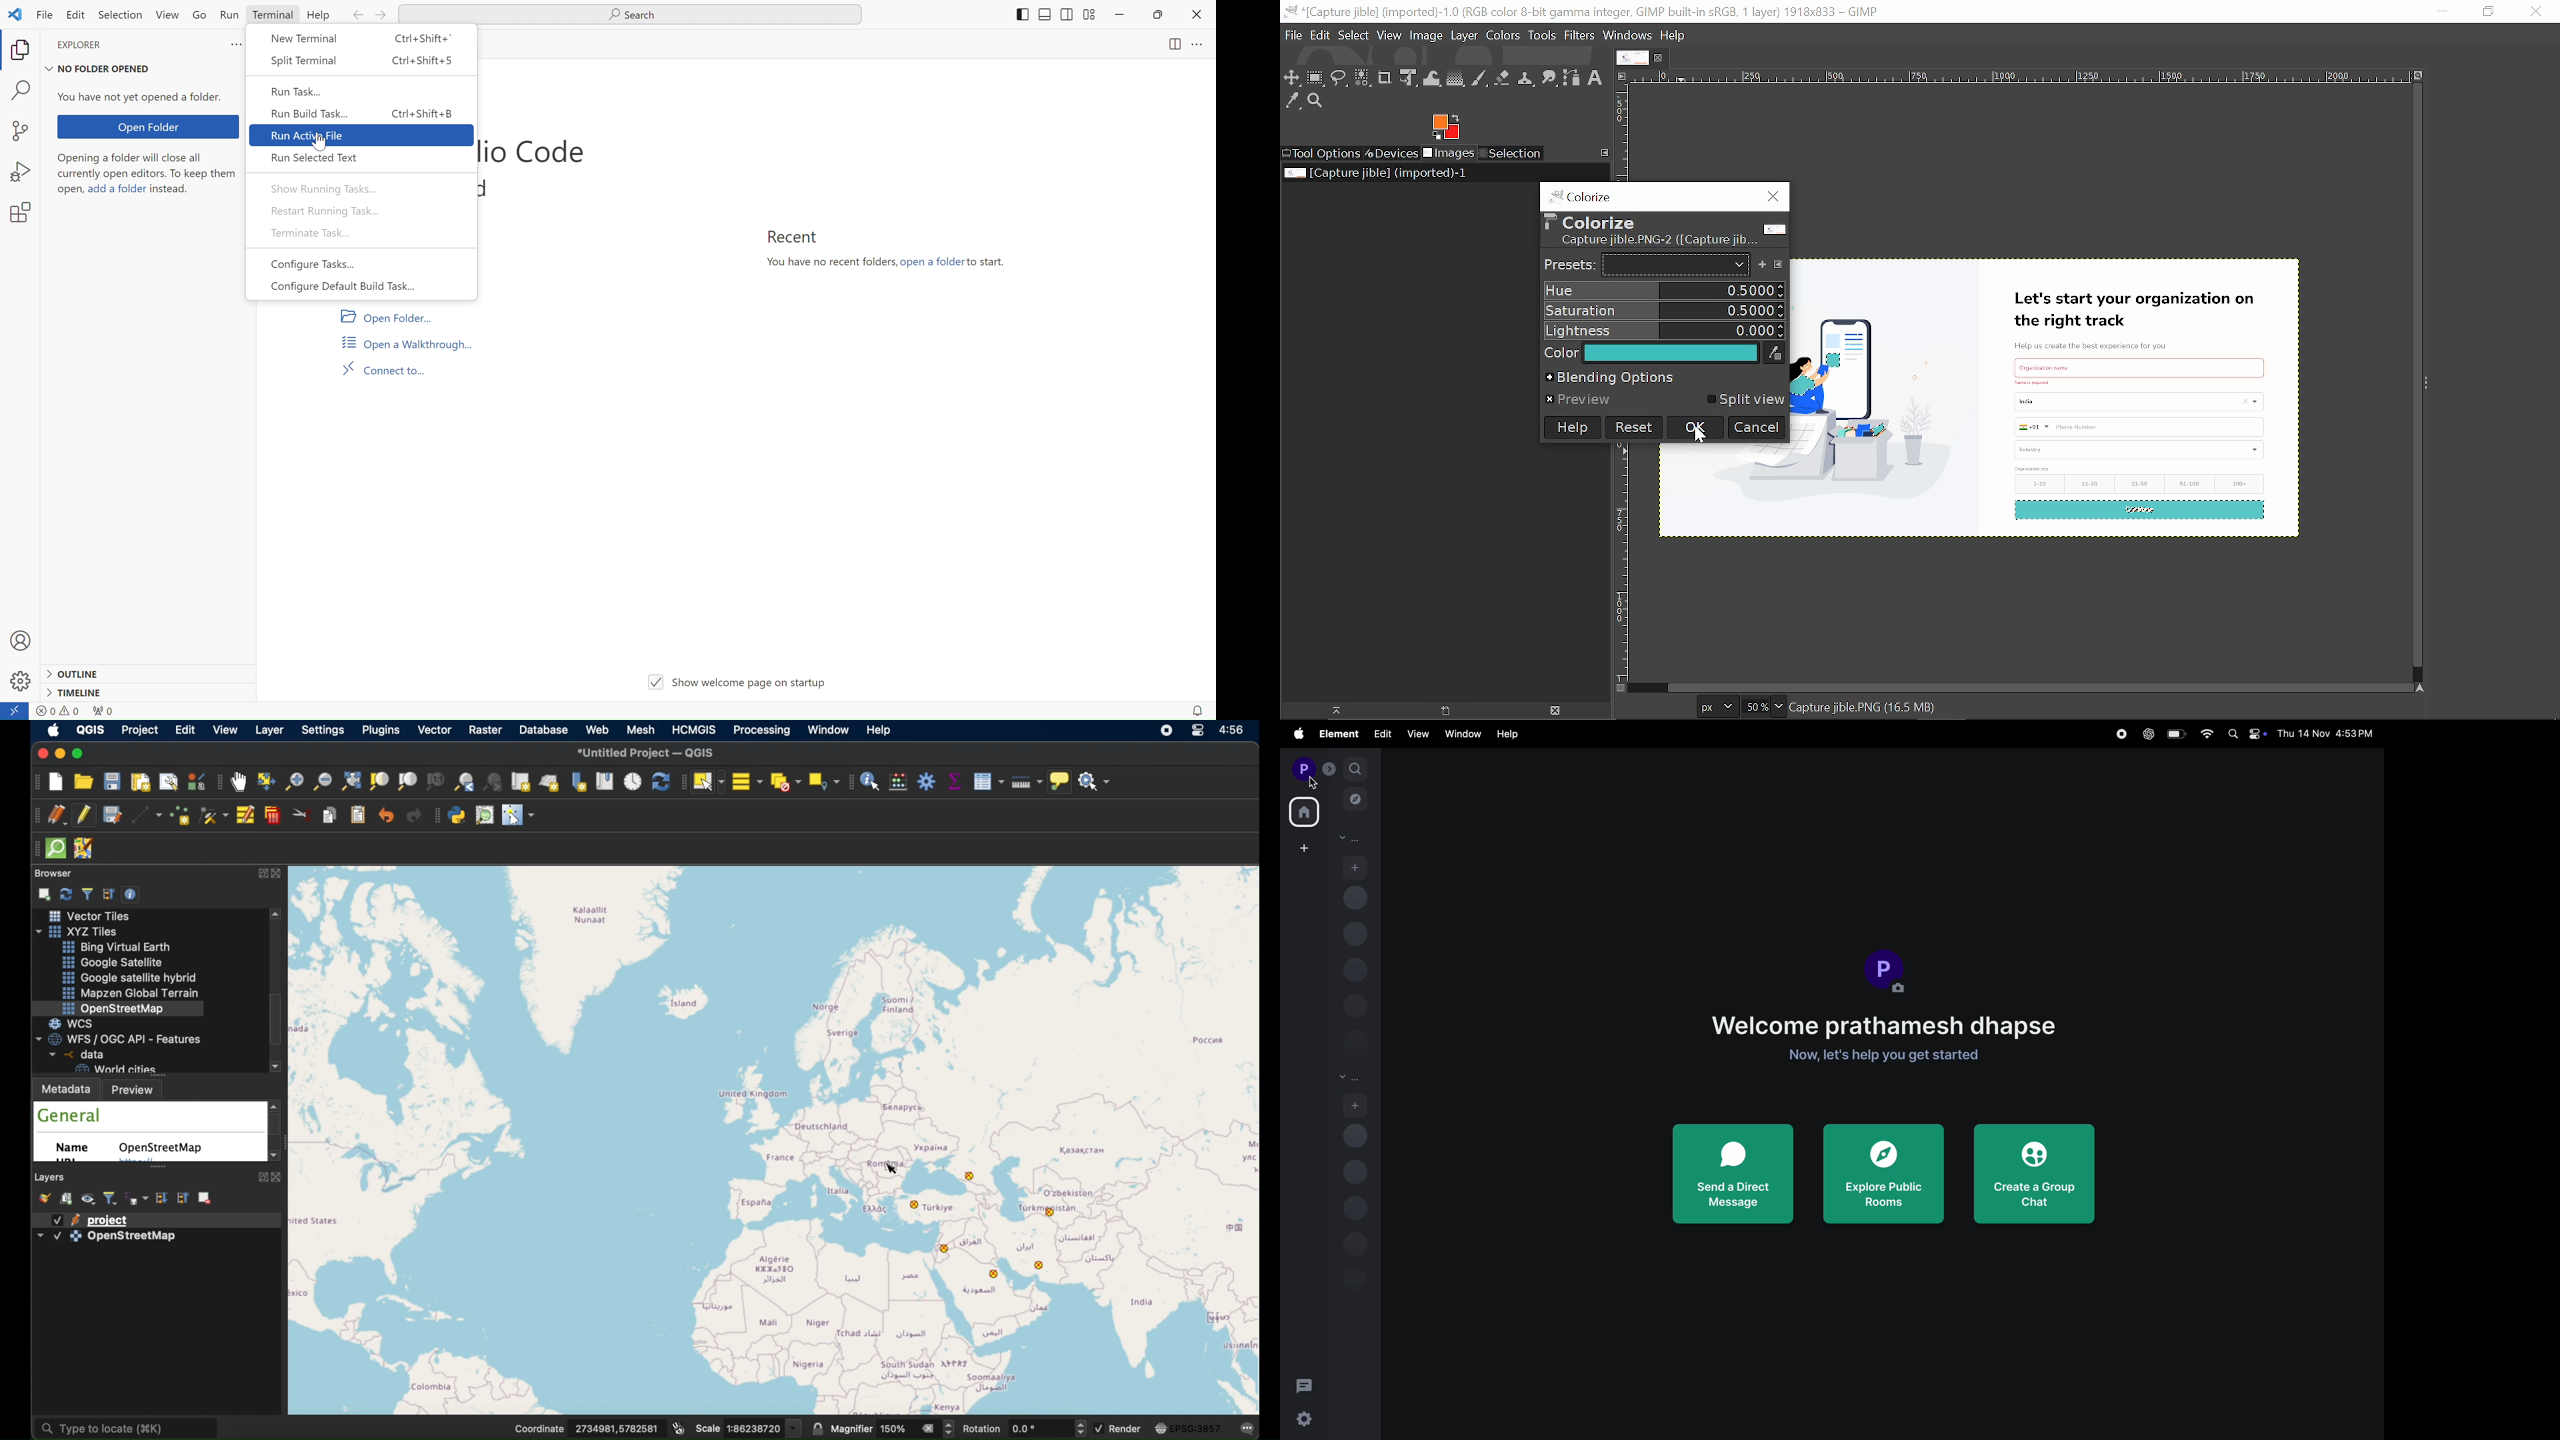 The height and width of the screenshot is (1456, 2576). What do you see at coordinates (579, 781) in the screenshot?
I see `new spatial bookmarks` at bounding box center [579, 781].